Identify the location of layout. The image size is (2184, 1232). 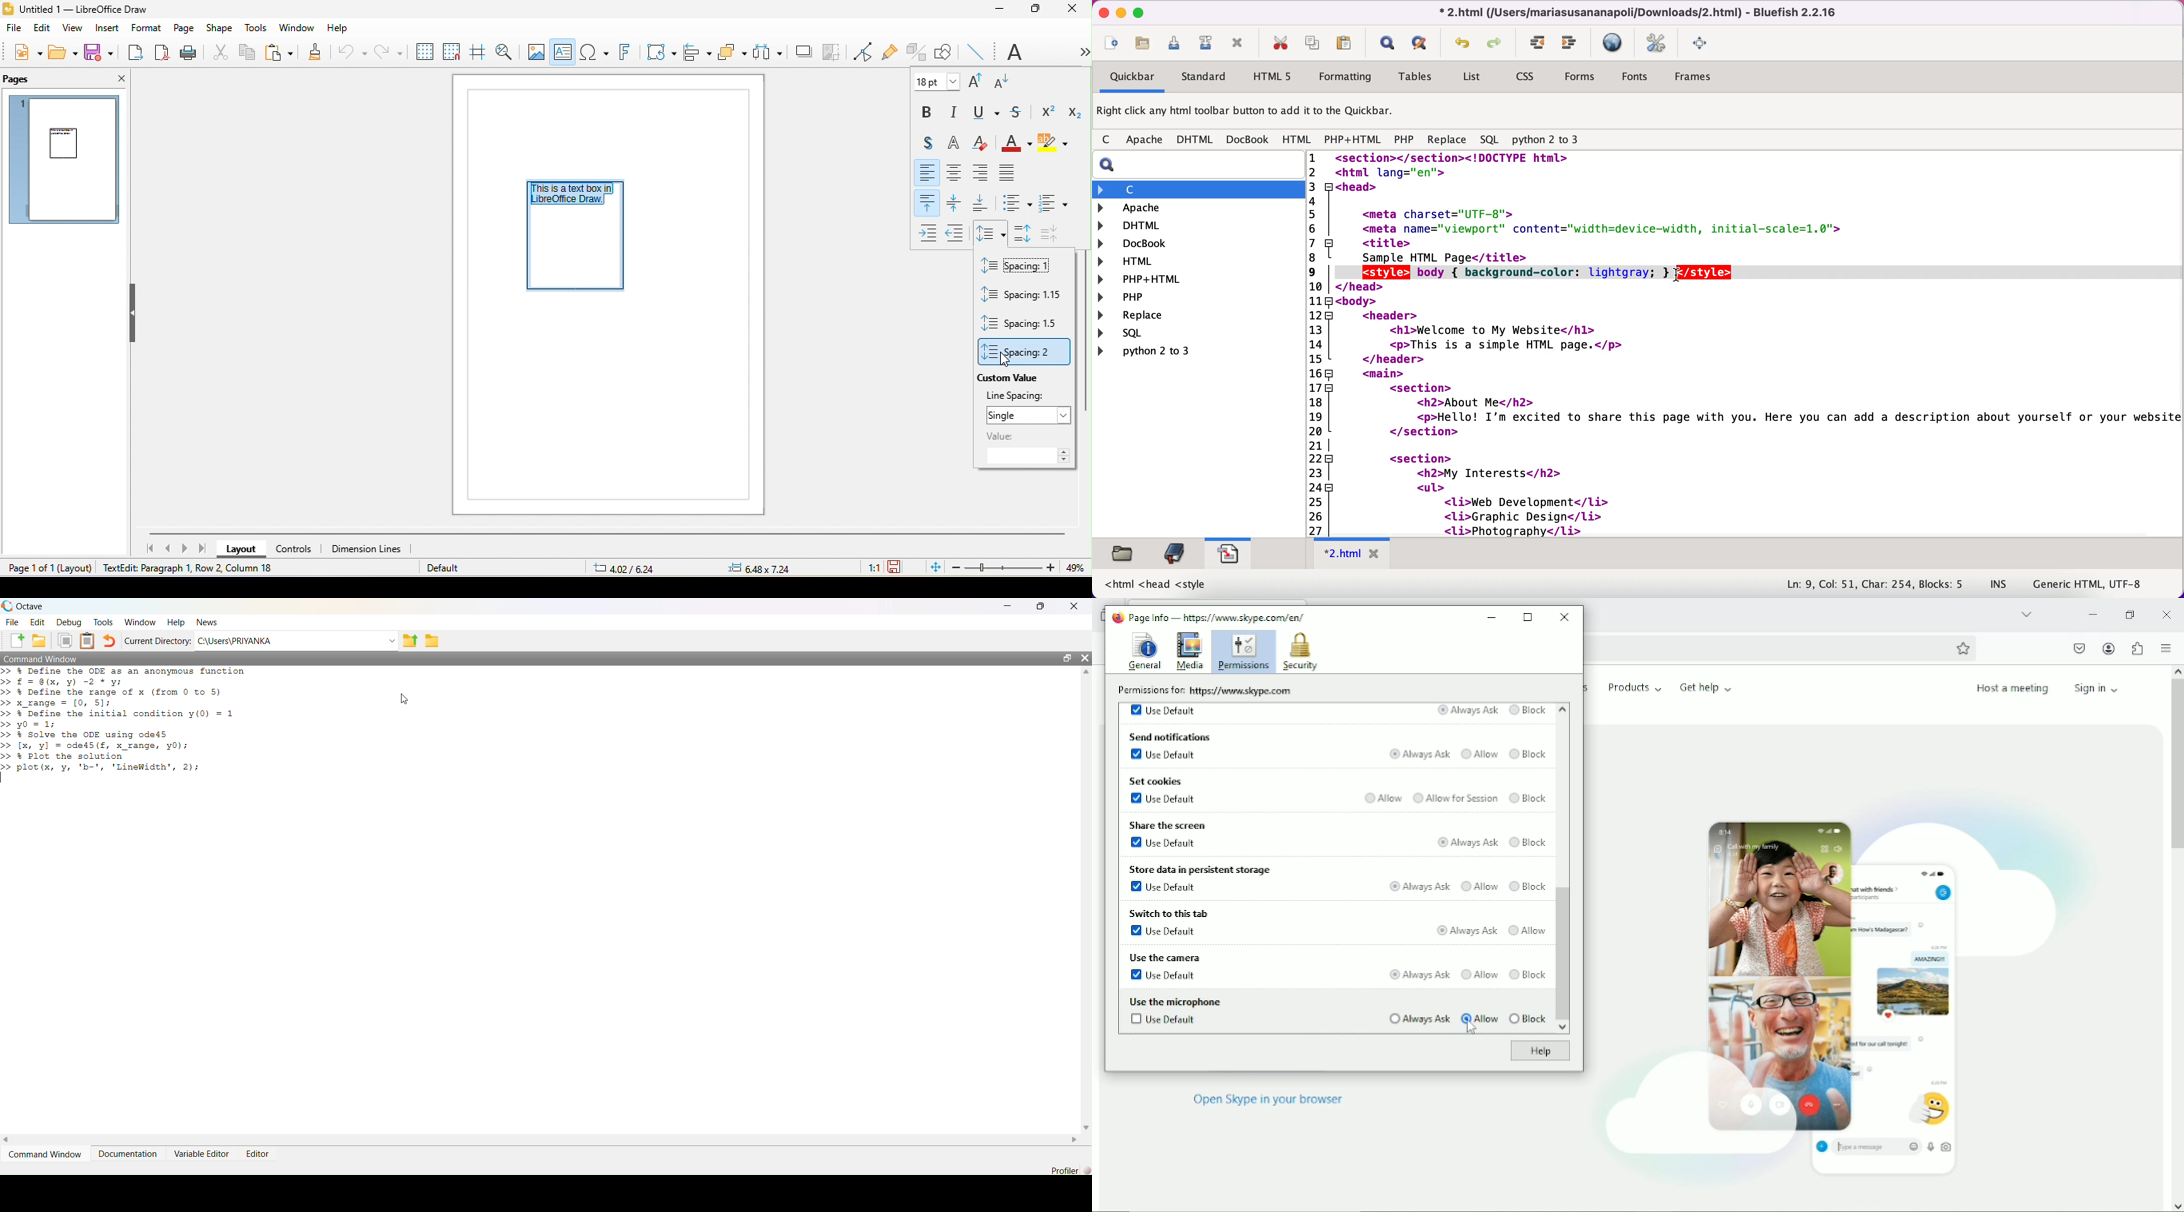
(245, 550).